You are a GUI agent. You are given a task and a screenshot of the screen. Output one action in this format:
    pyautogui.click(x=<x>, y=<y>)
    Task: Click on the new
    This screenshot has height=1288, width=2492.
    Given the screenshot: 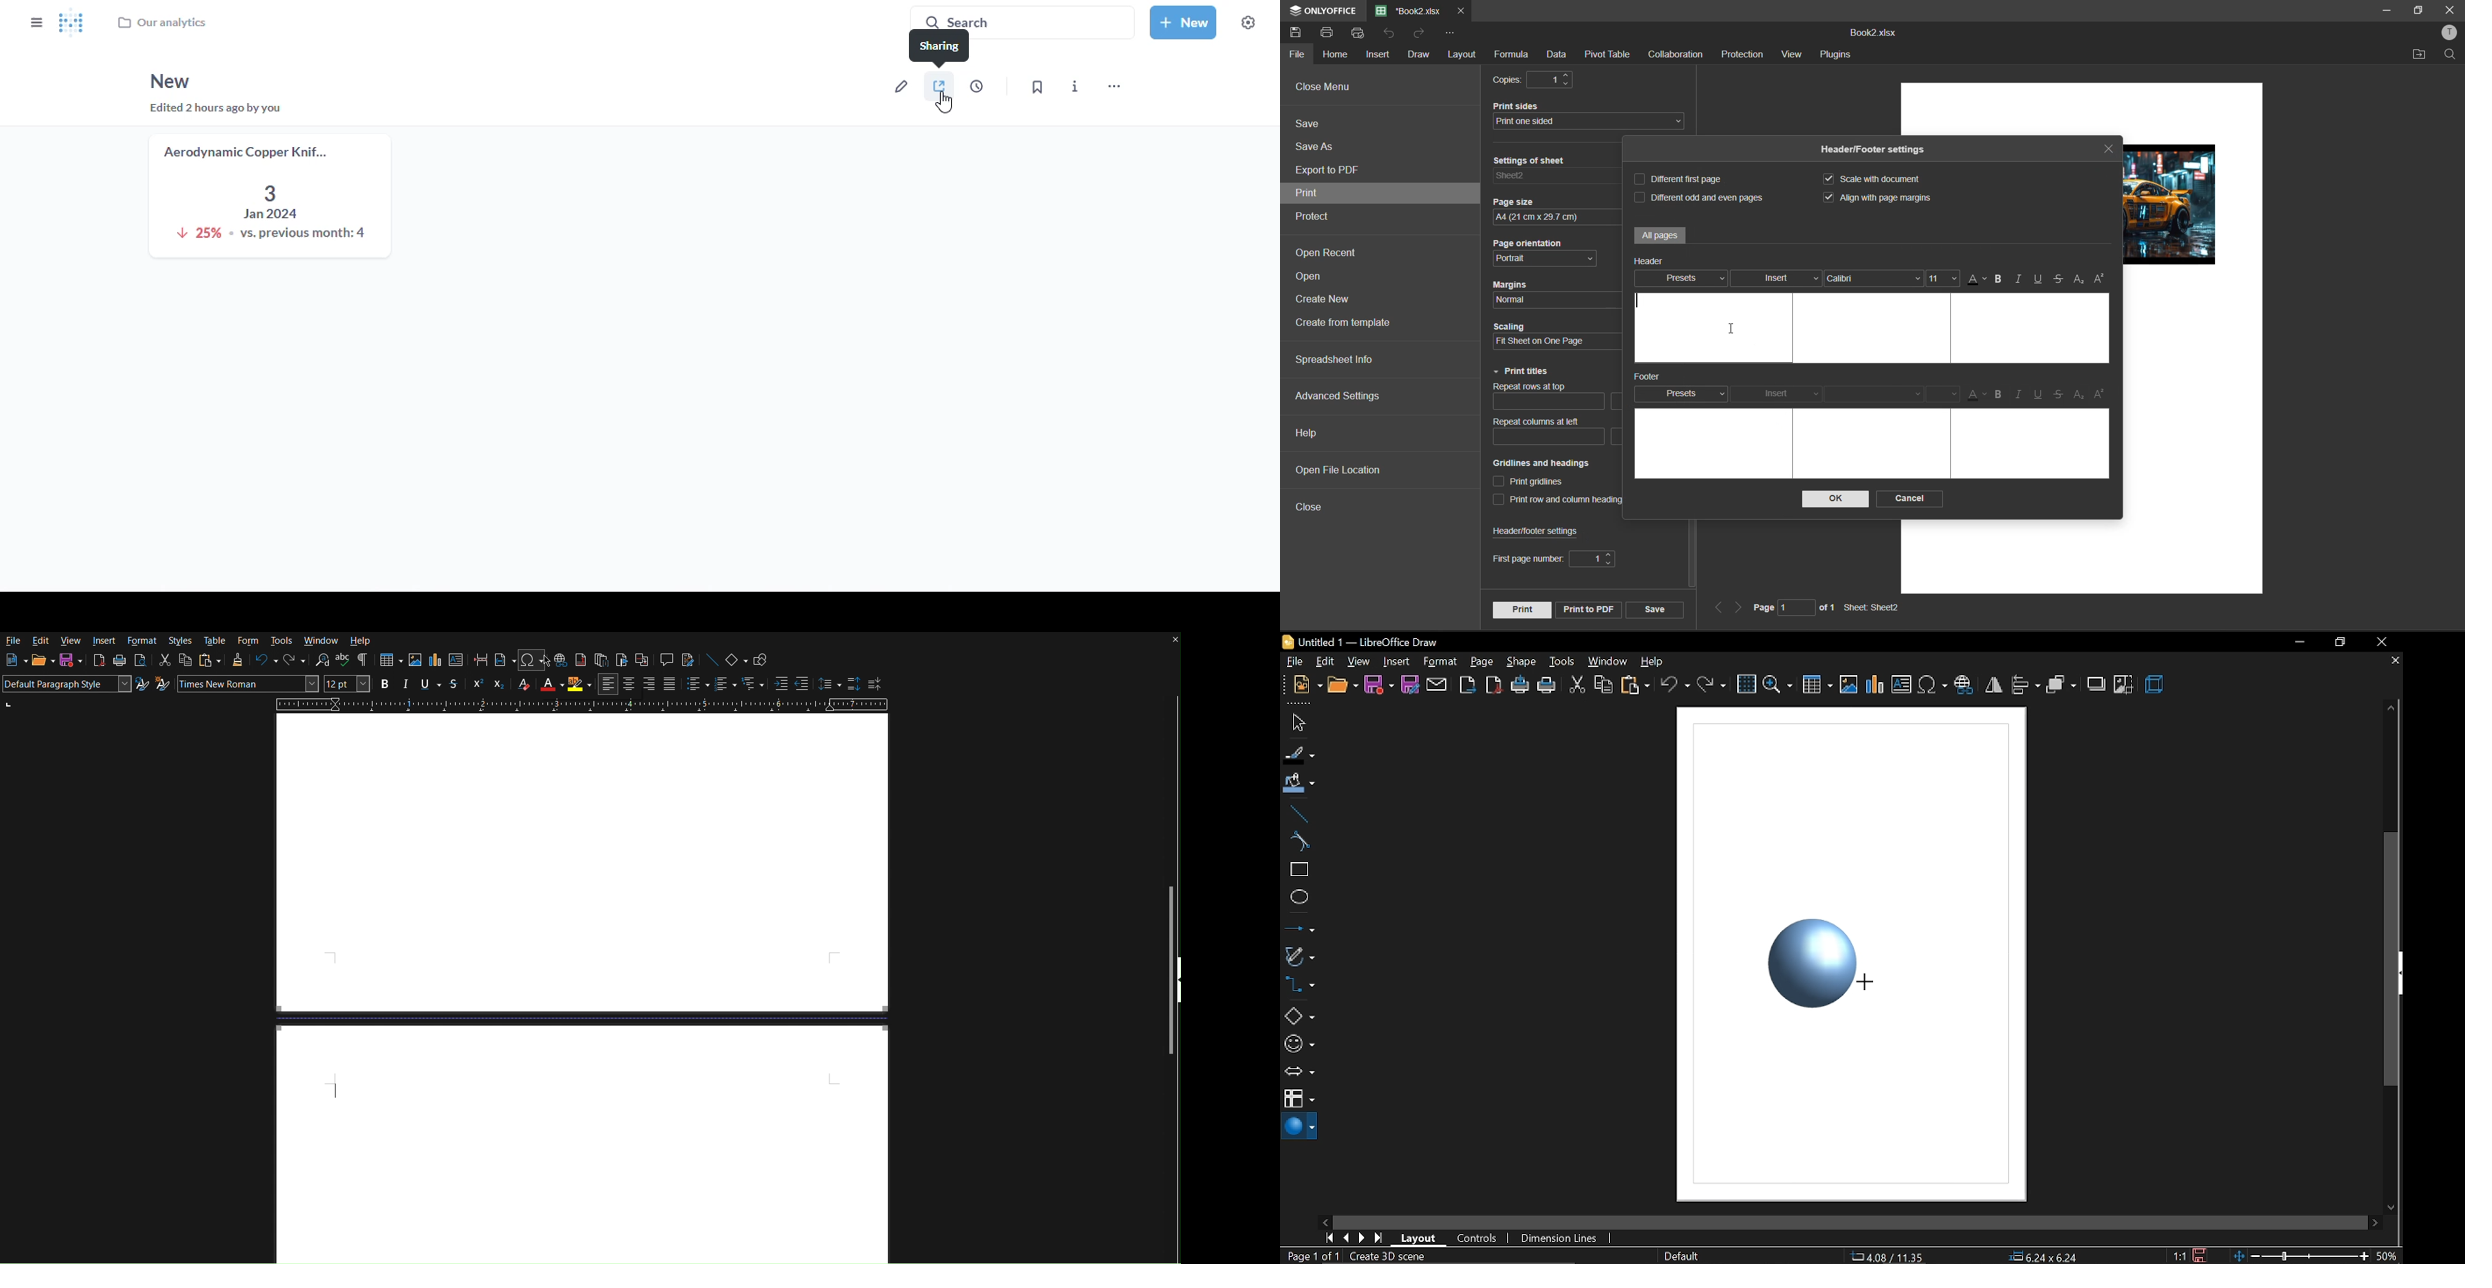 What is the action you would take?
    pyautogui.click(x=169, y=82)
    